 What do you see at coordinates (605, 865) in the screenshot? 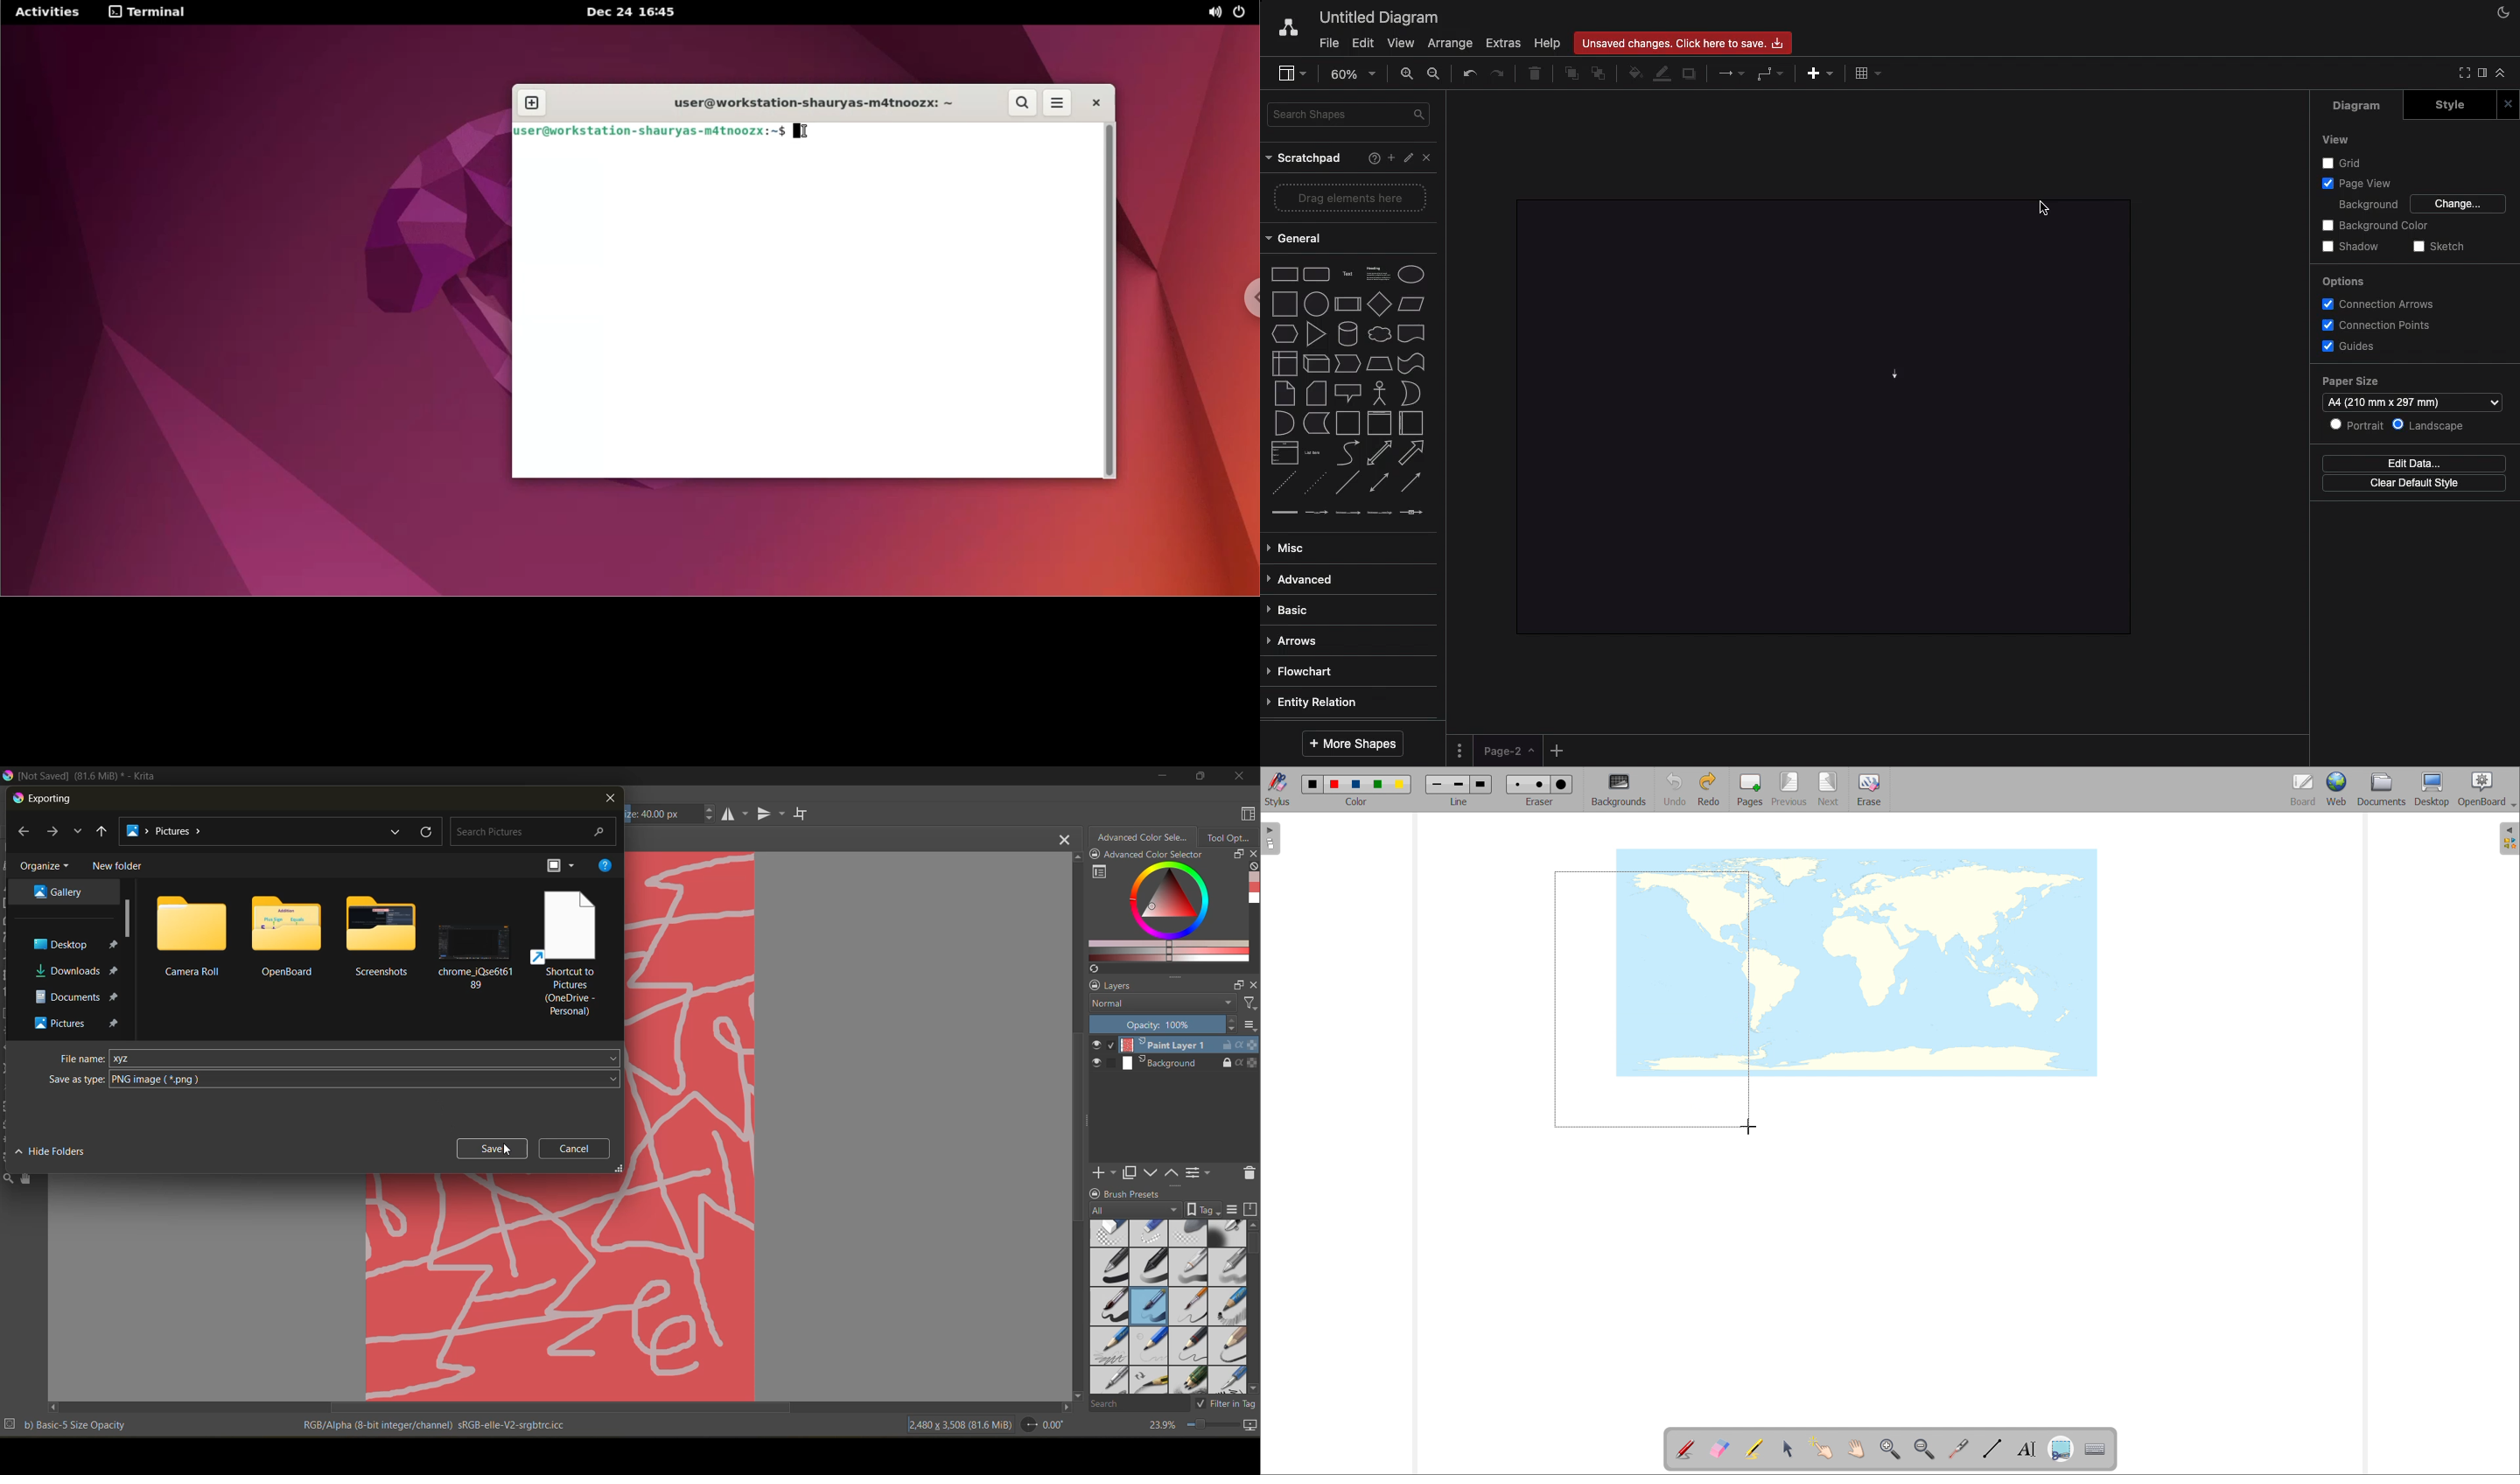
I see `help` at bounding box center [605, 865].